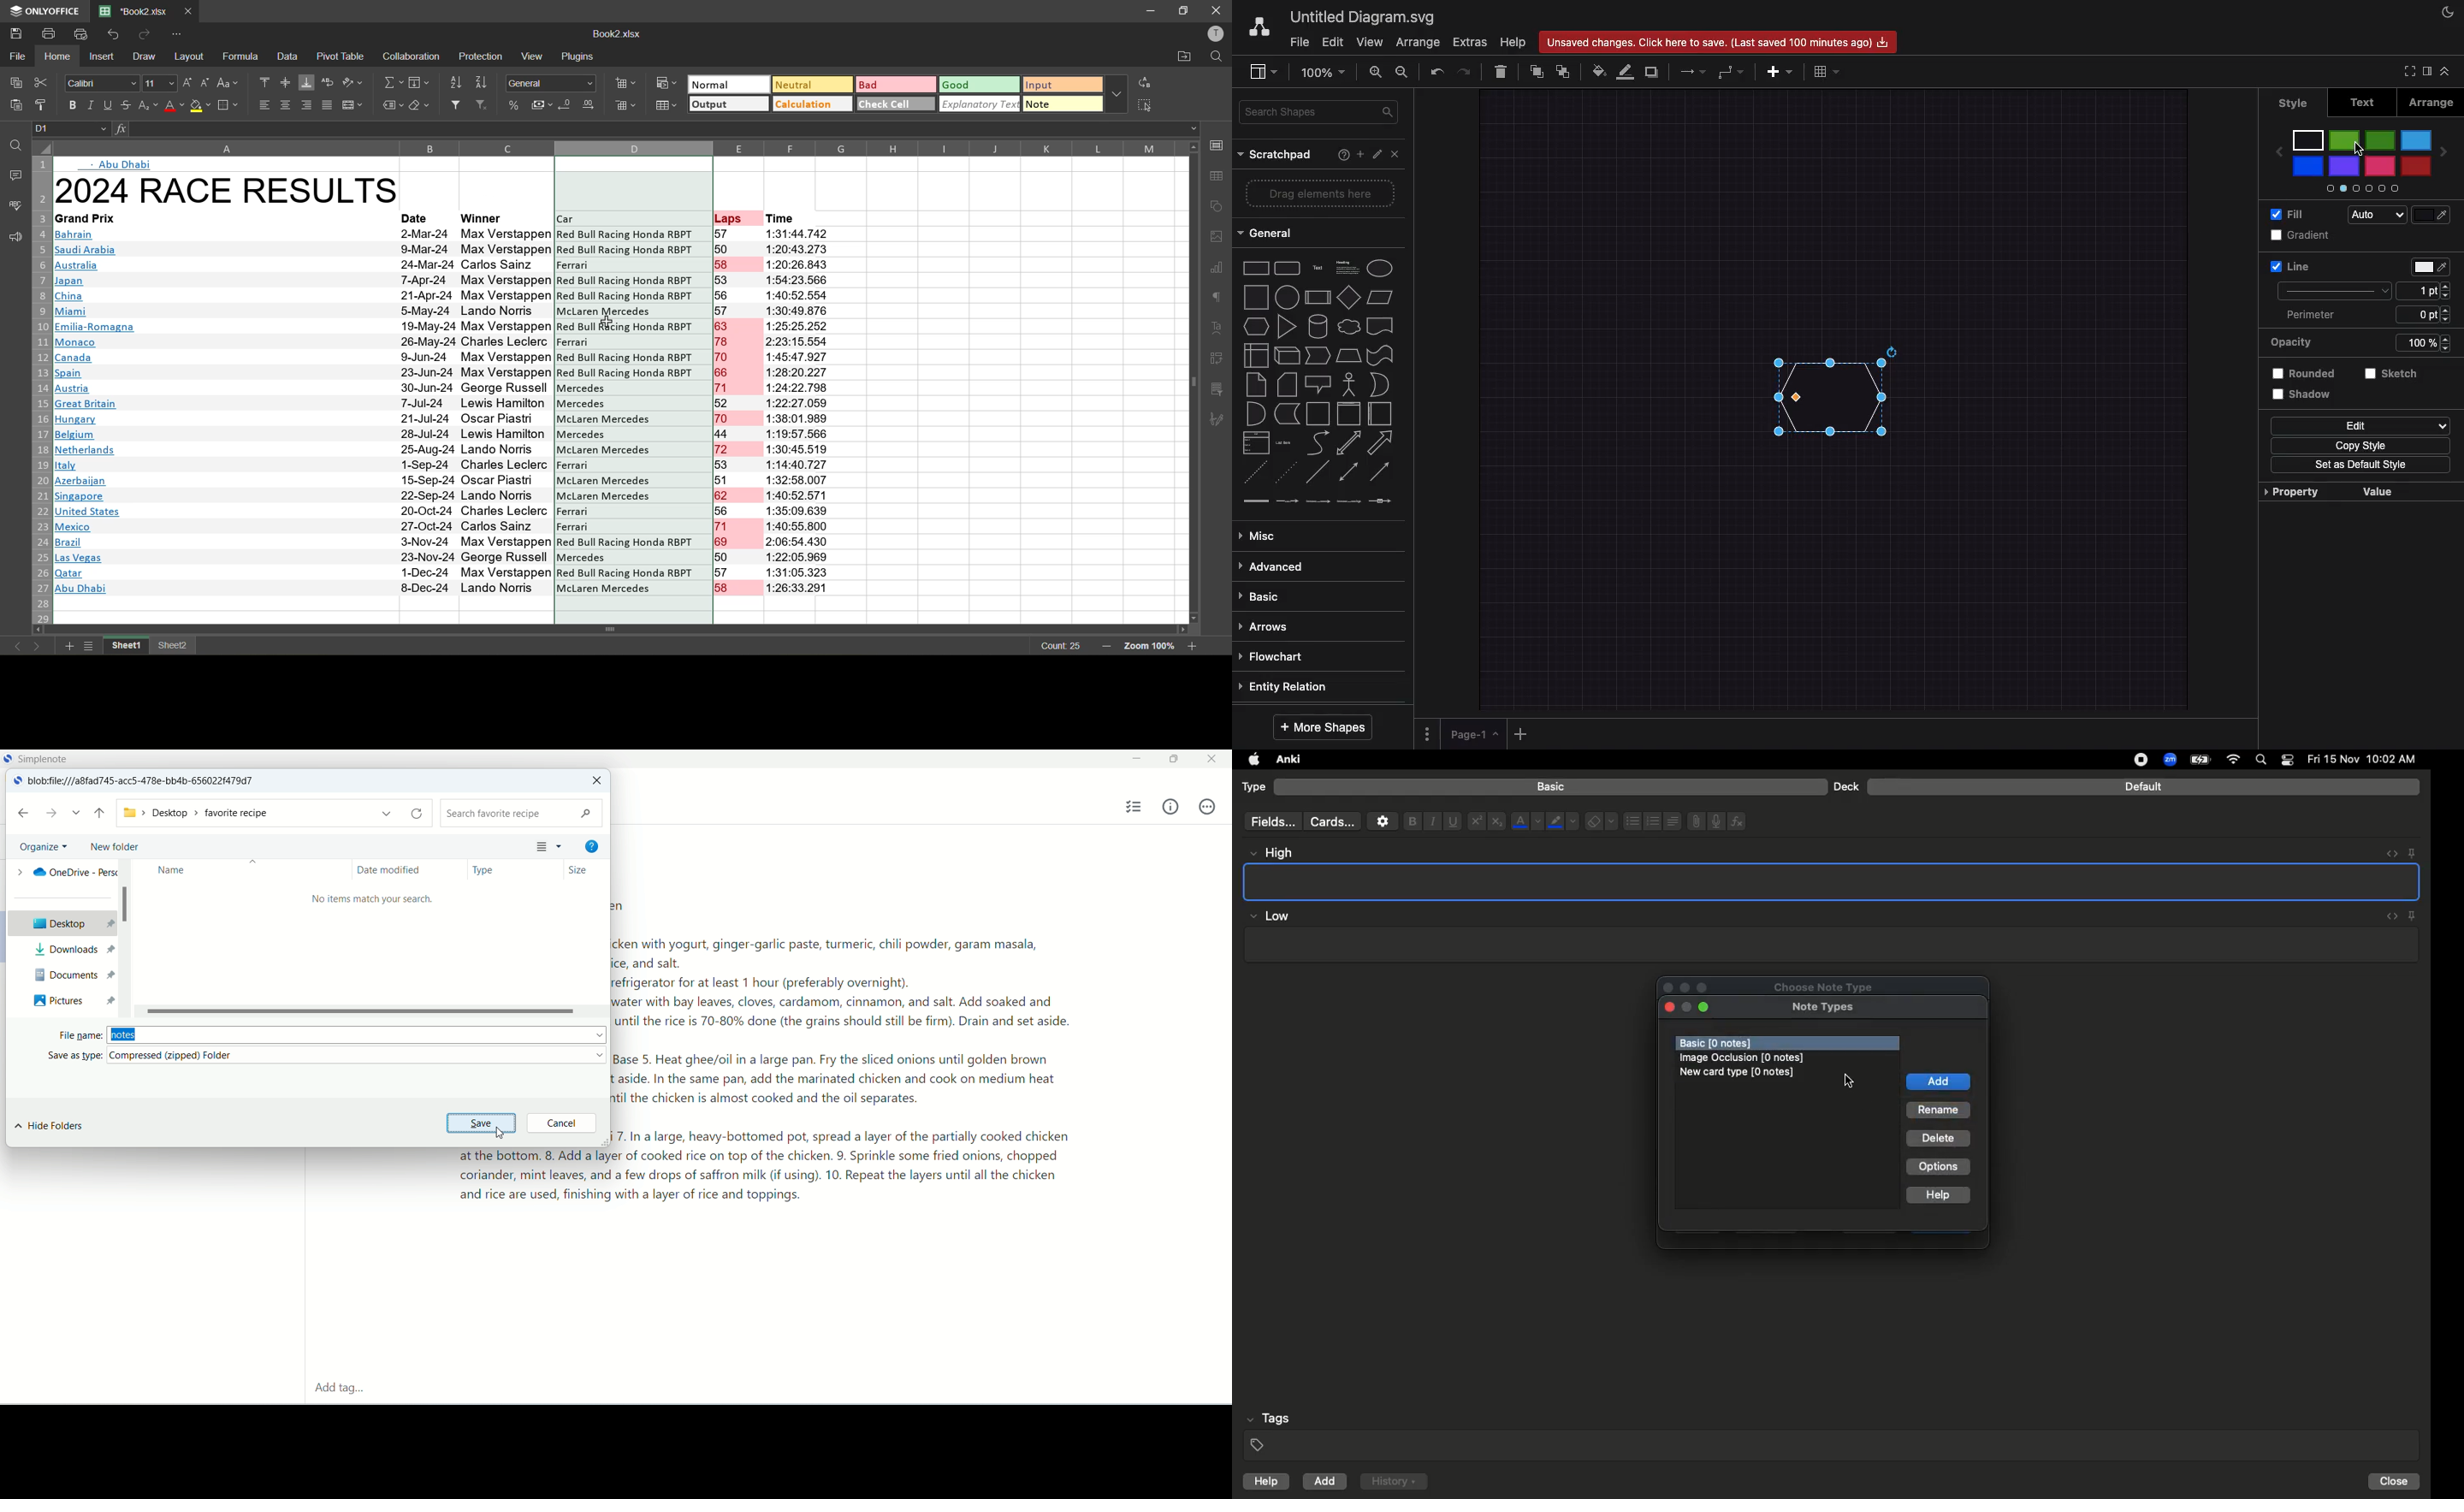 This screenshot has width=2464, height=1512. Describe the element at coordinates (1176, 760) in the screenshot. I see `maximize` at that location.